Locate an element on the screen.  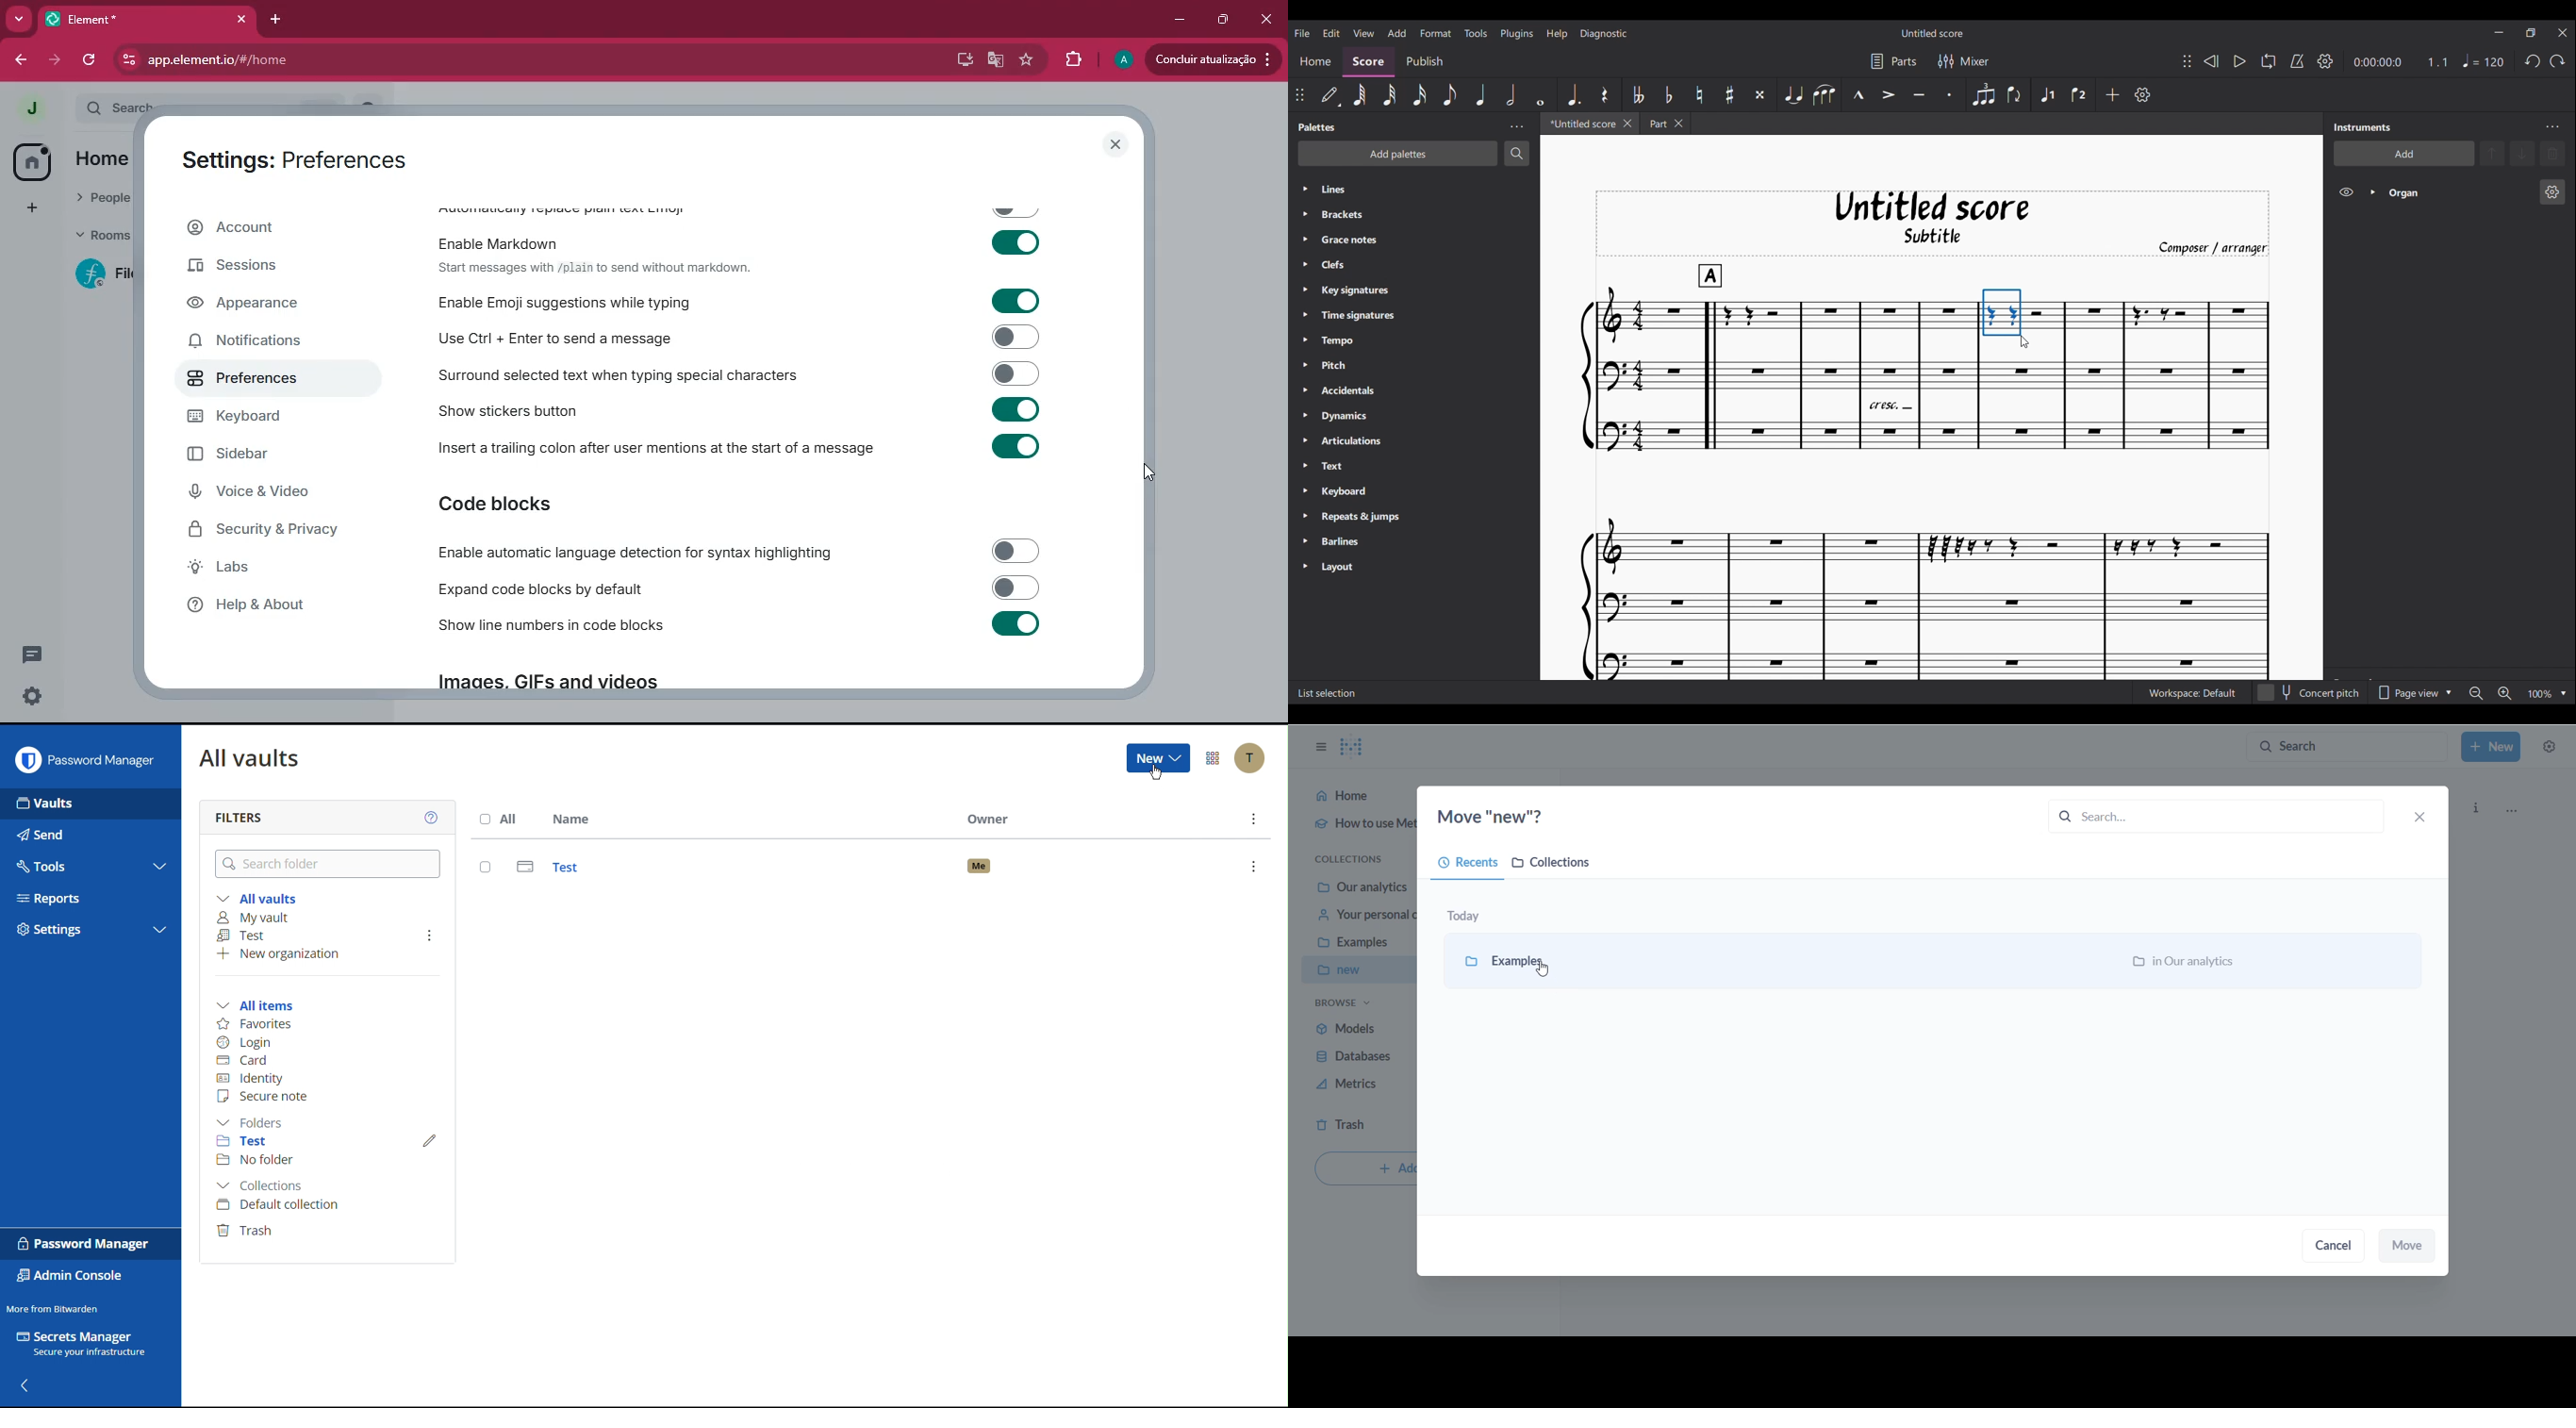
element is located at coordinates (150, 19).